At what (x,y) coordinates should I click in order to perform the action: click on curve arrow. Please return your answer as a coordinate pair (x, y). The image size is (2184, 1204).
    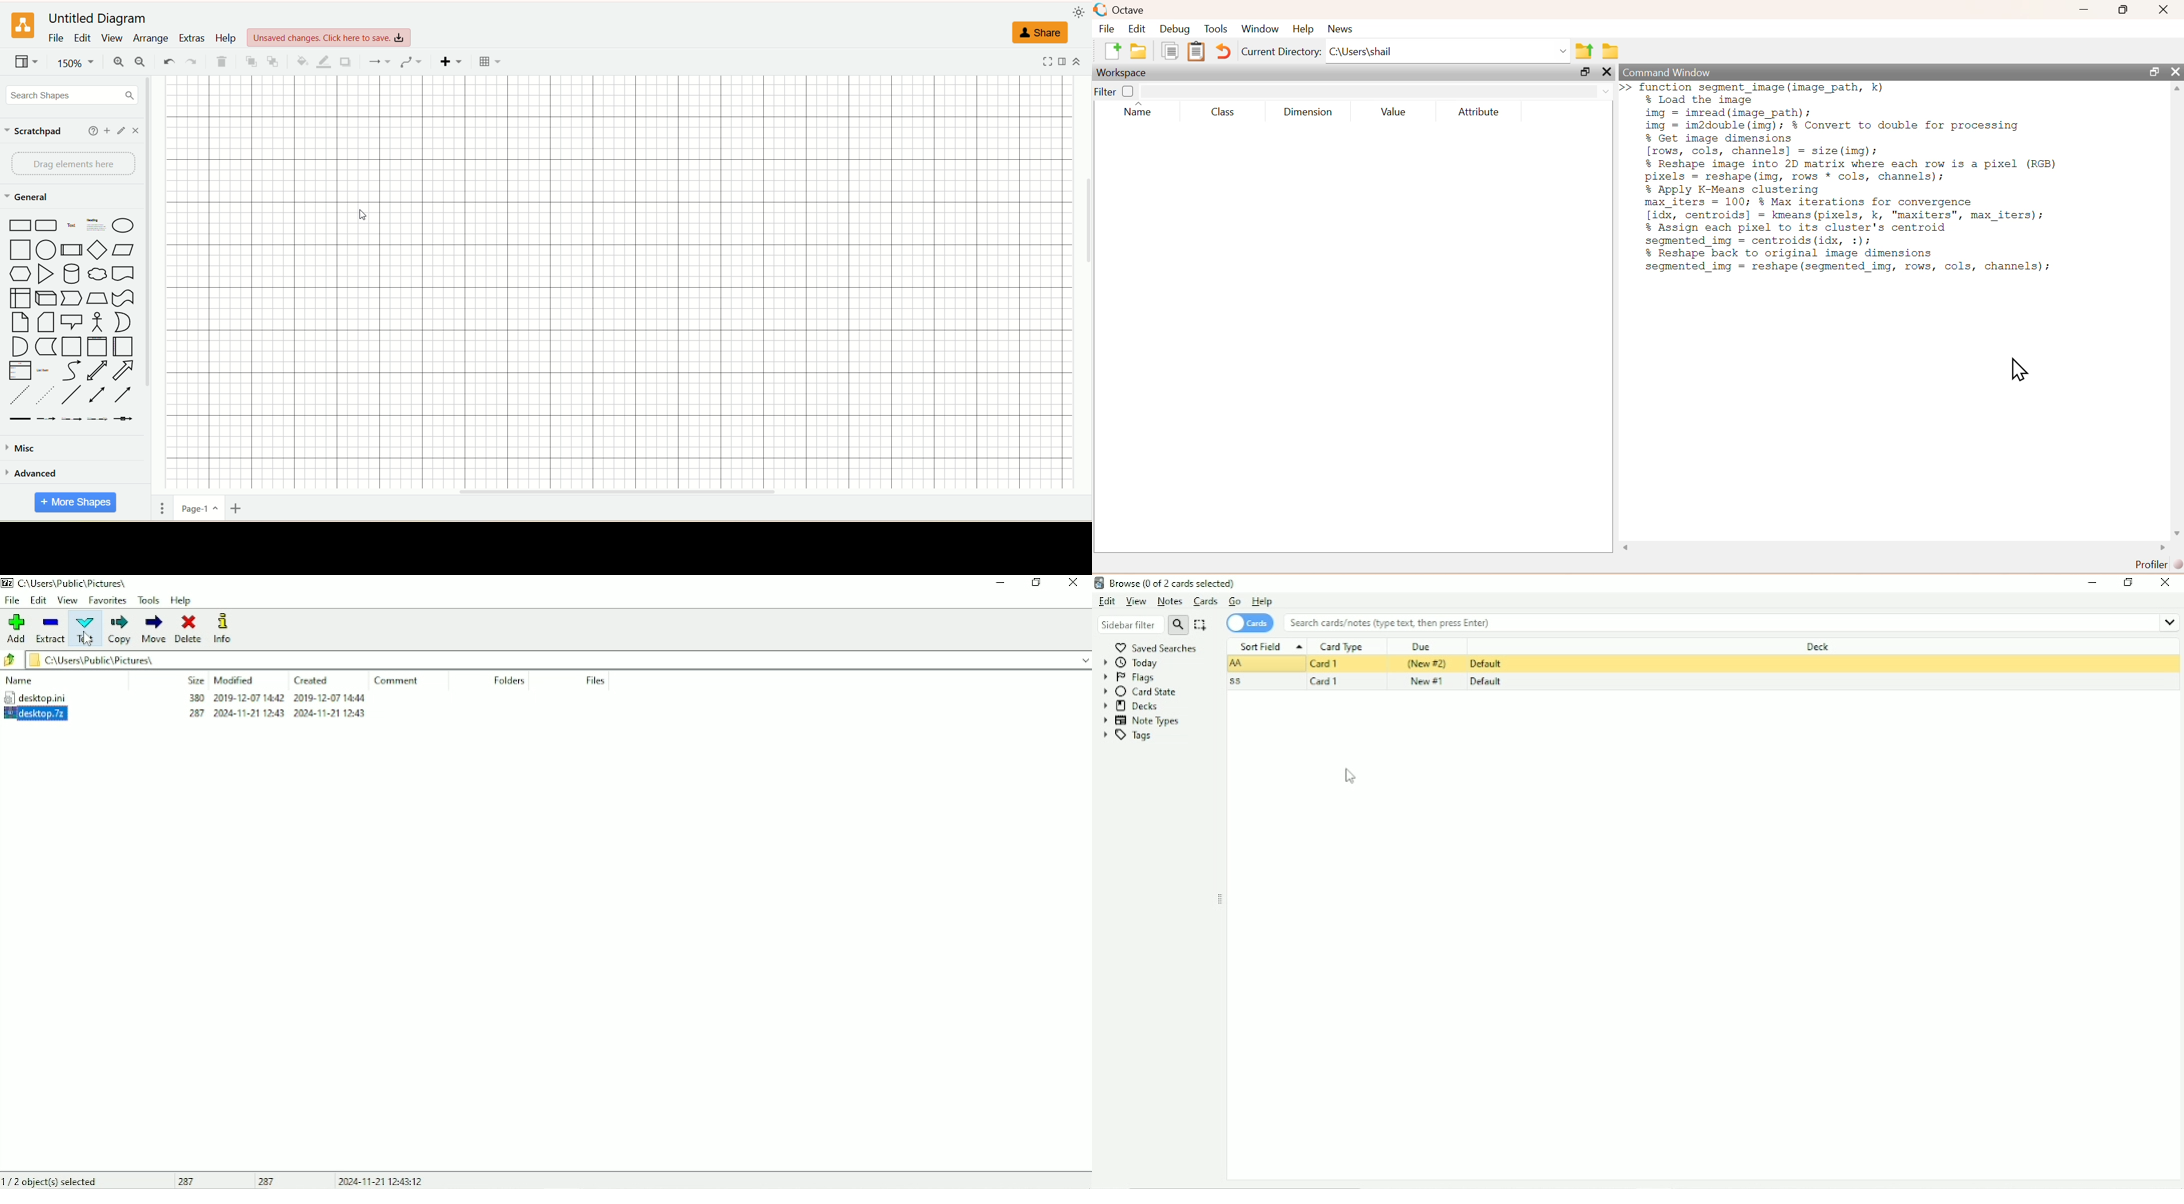
    Looking at the image, I should click on (70, 371).